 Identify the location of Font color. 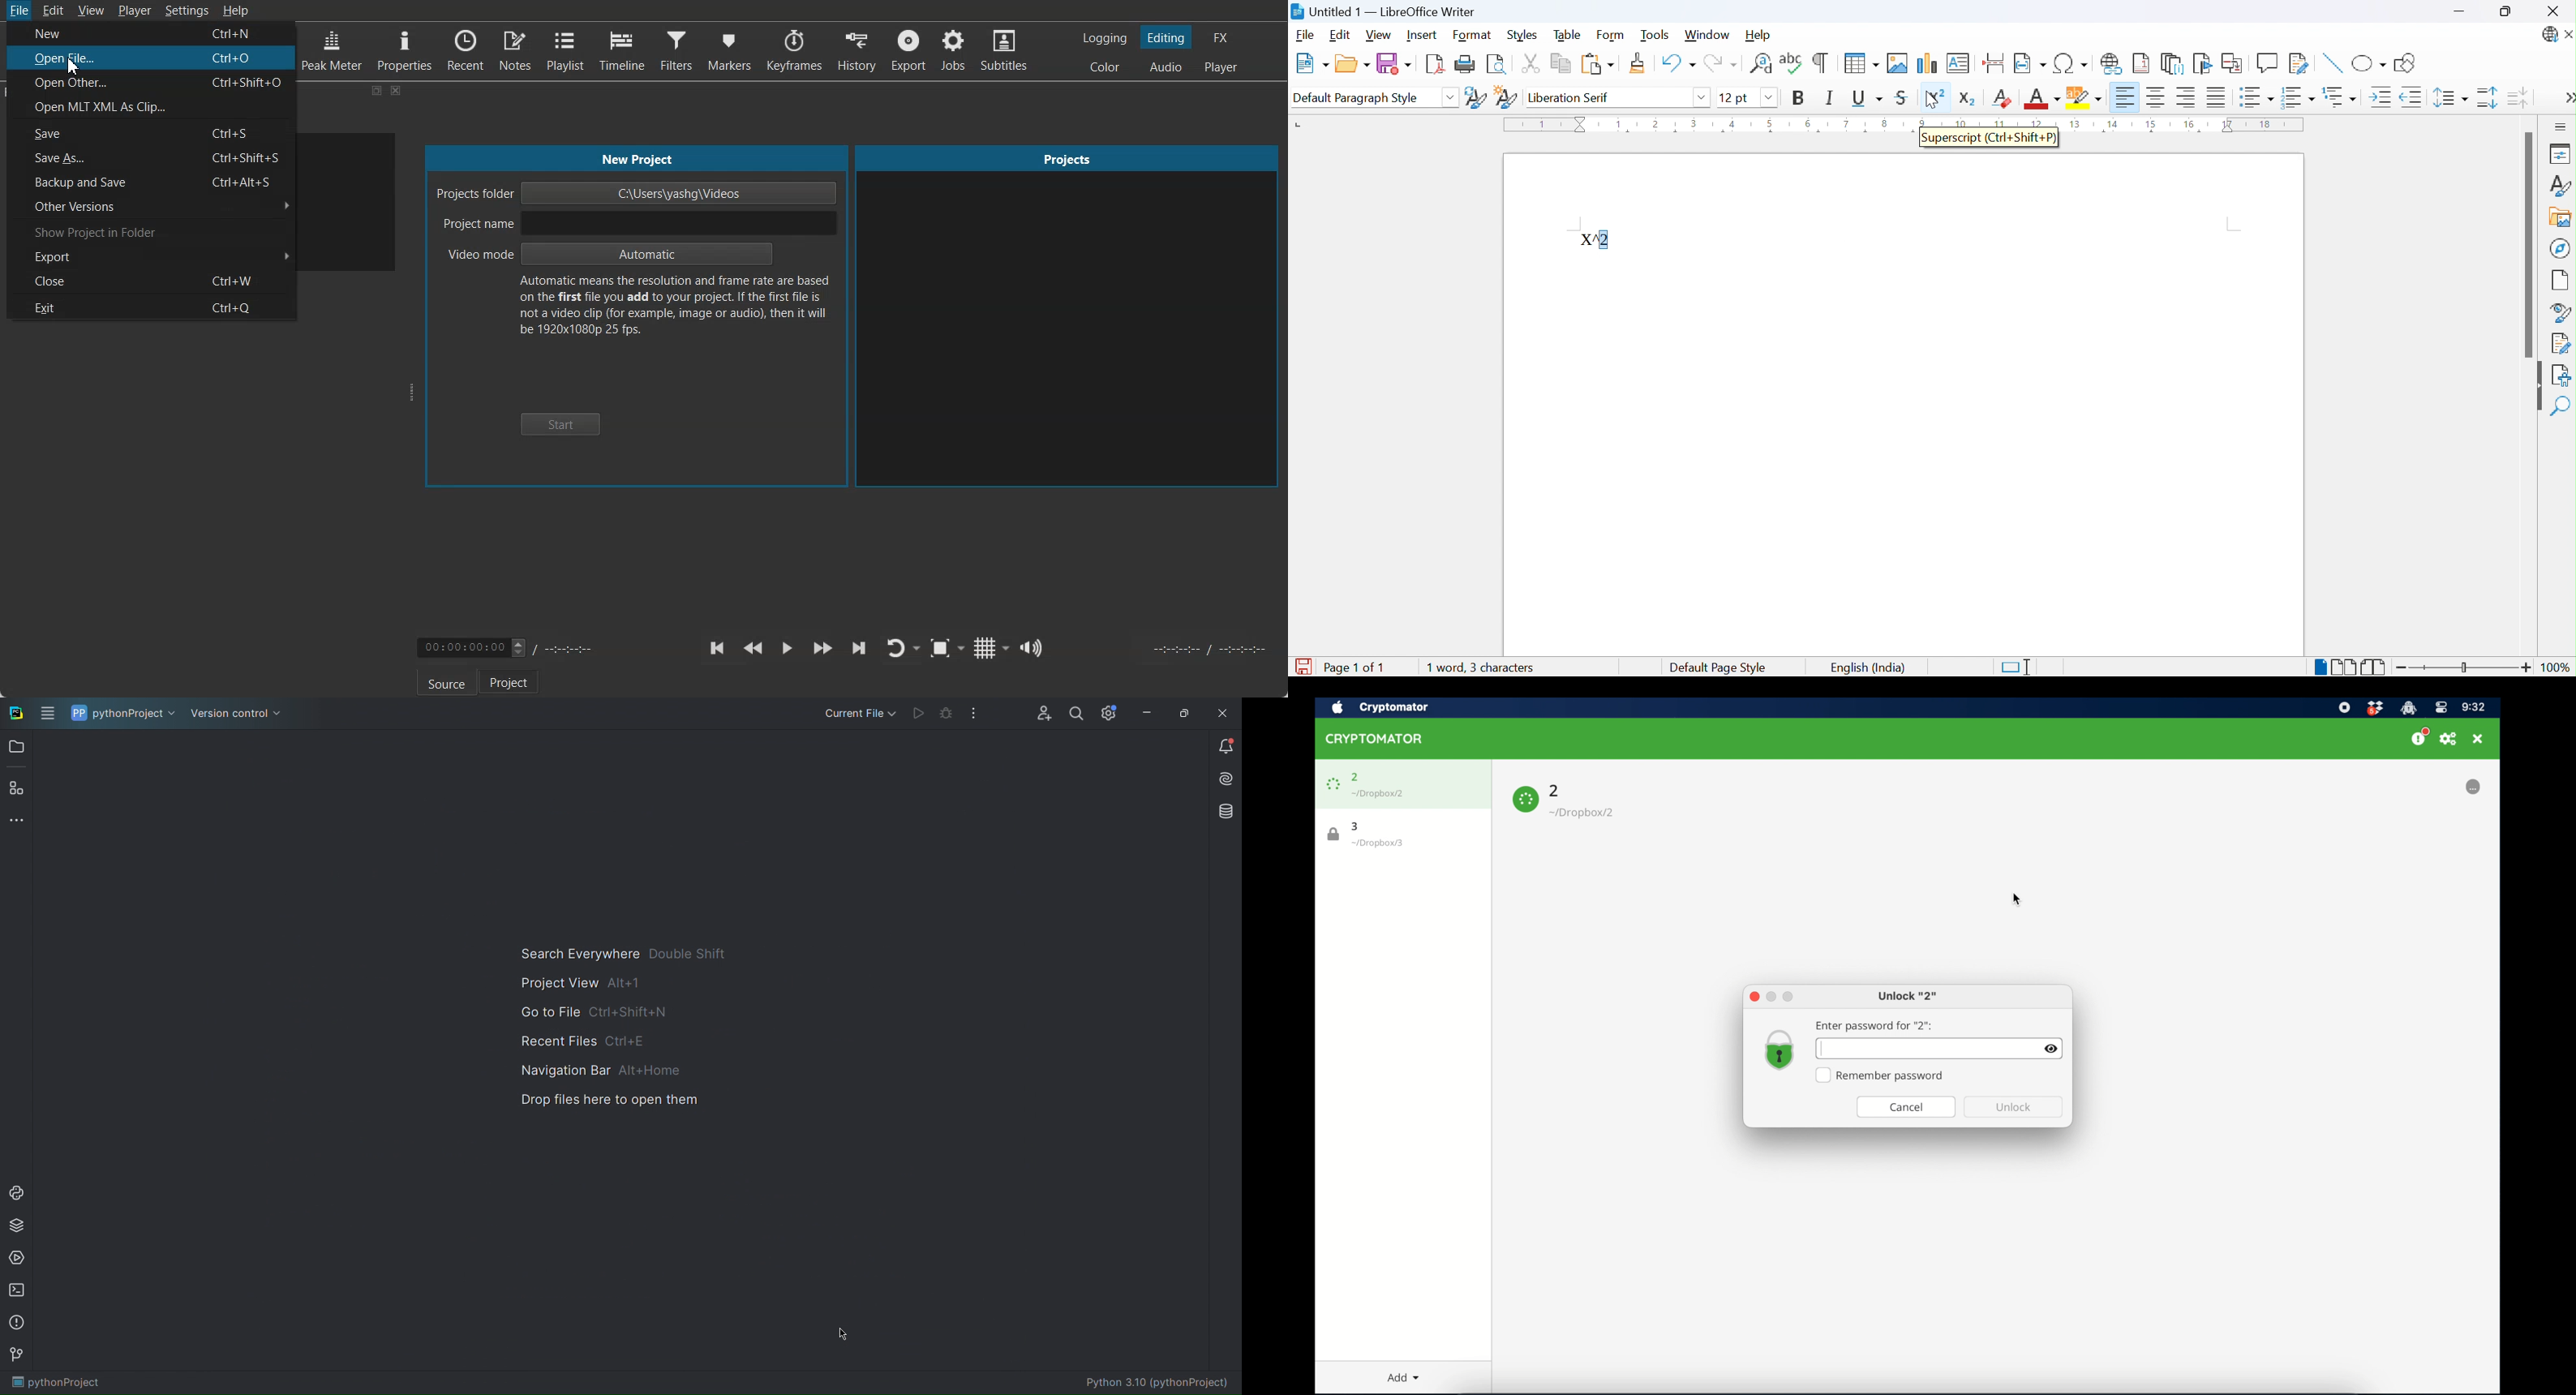
(2042, 98).